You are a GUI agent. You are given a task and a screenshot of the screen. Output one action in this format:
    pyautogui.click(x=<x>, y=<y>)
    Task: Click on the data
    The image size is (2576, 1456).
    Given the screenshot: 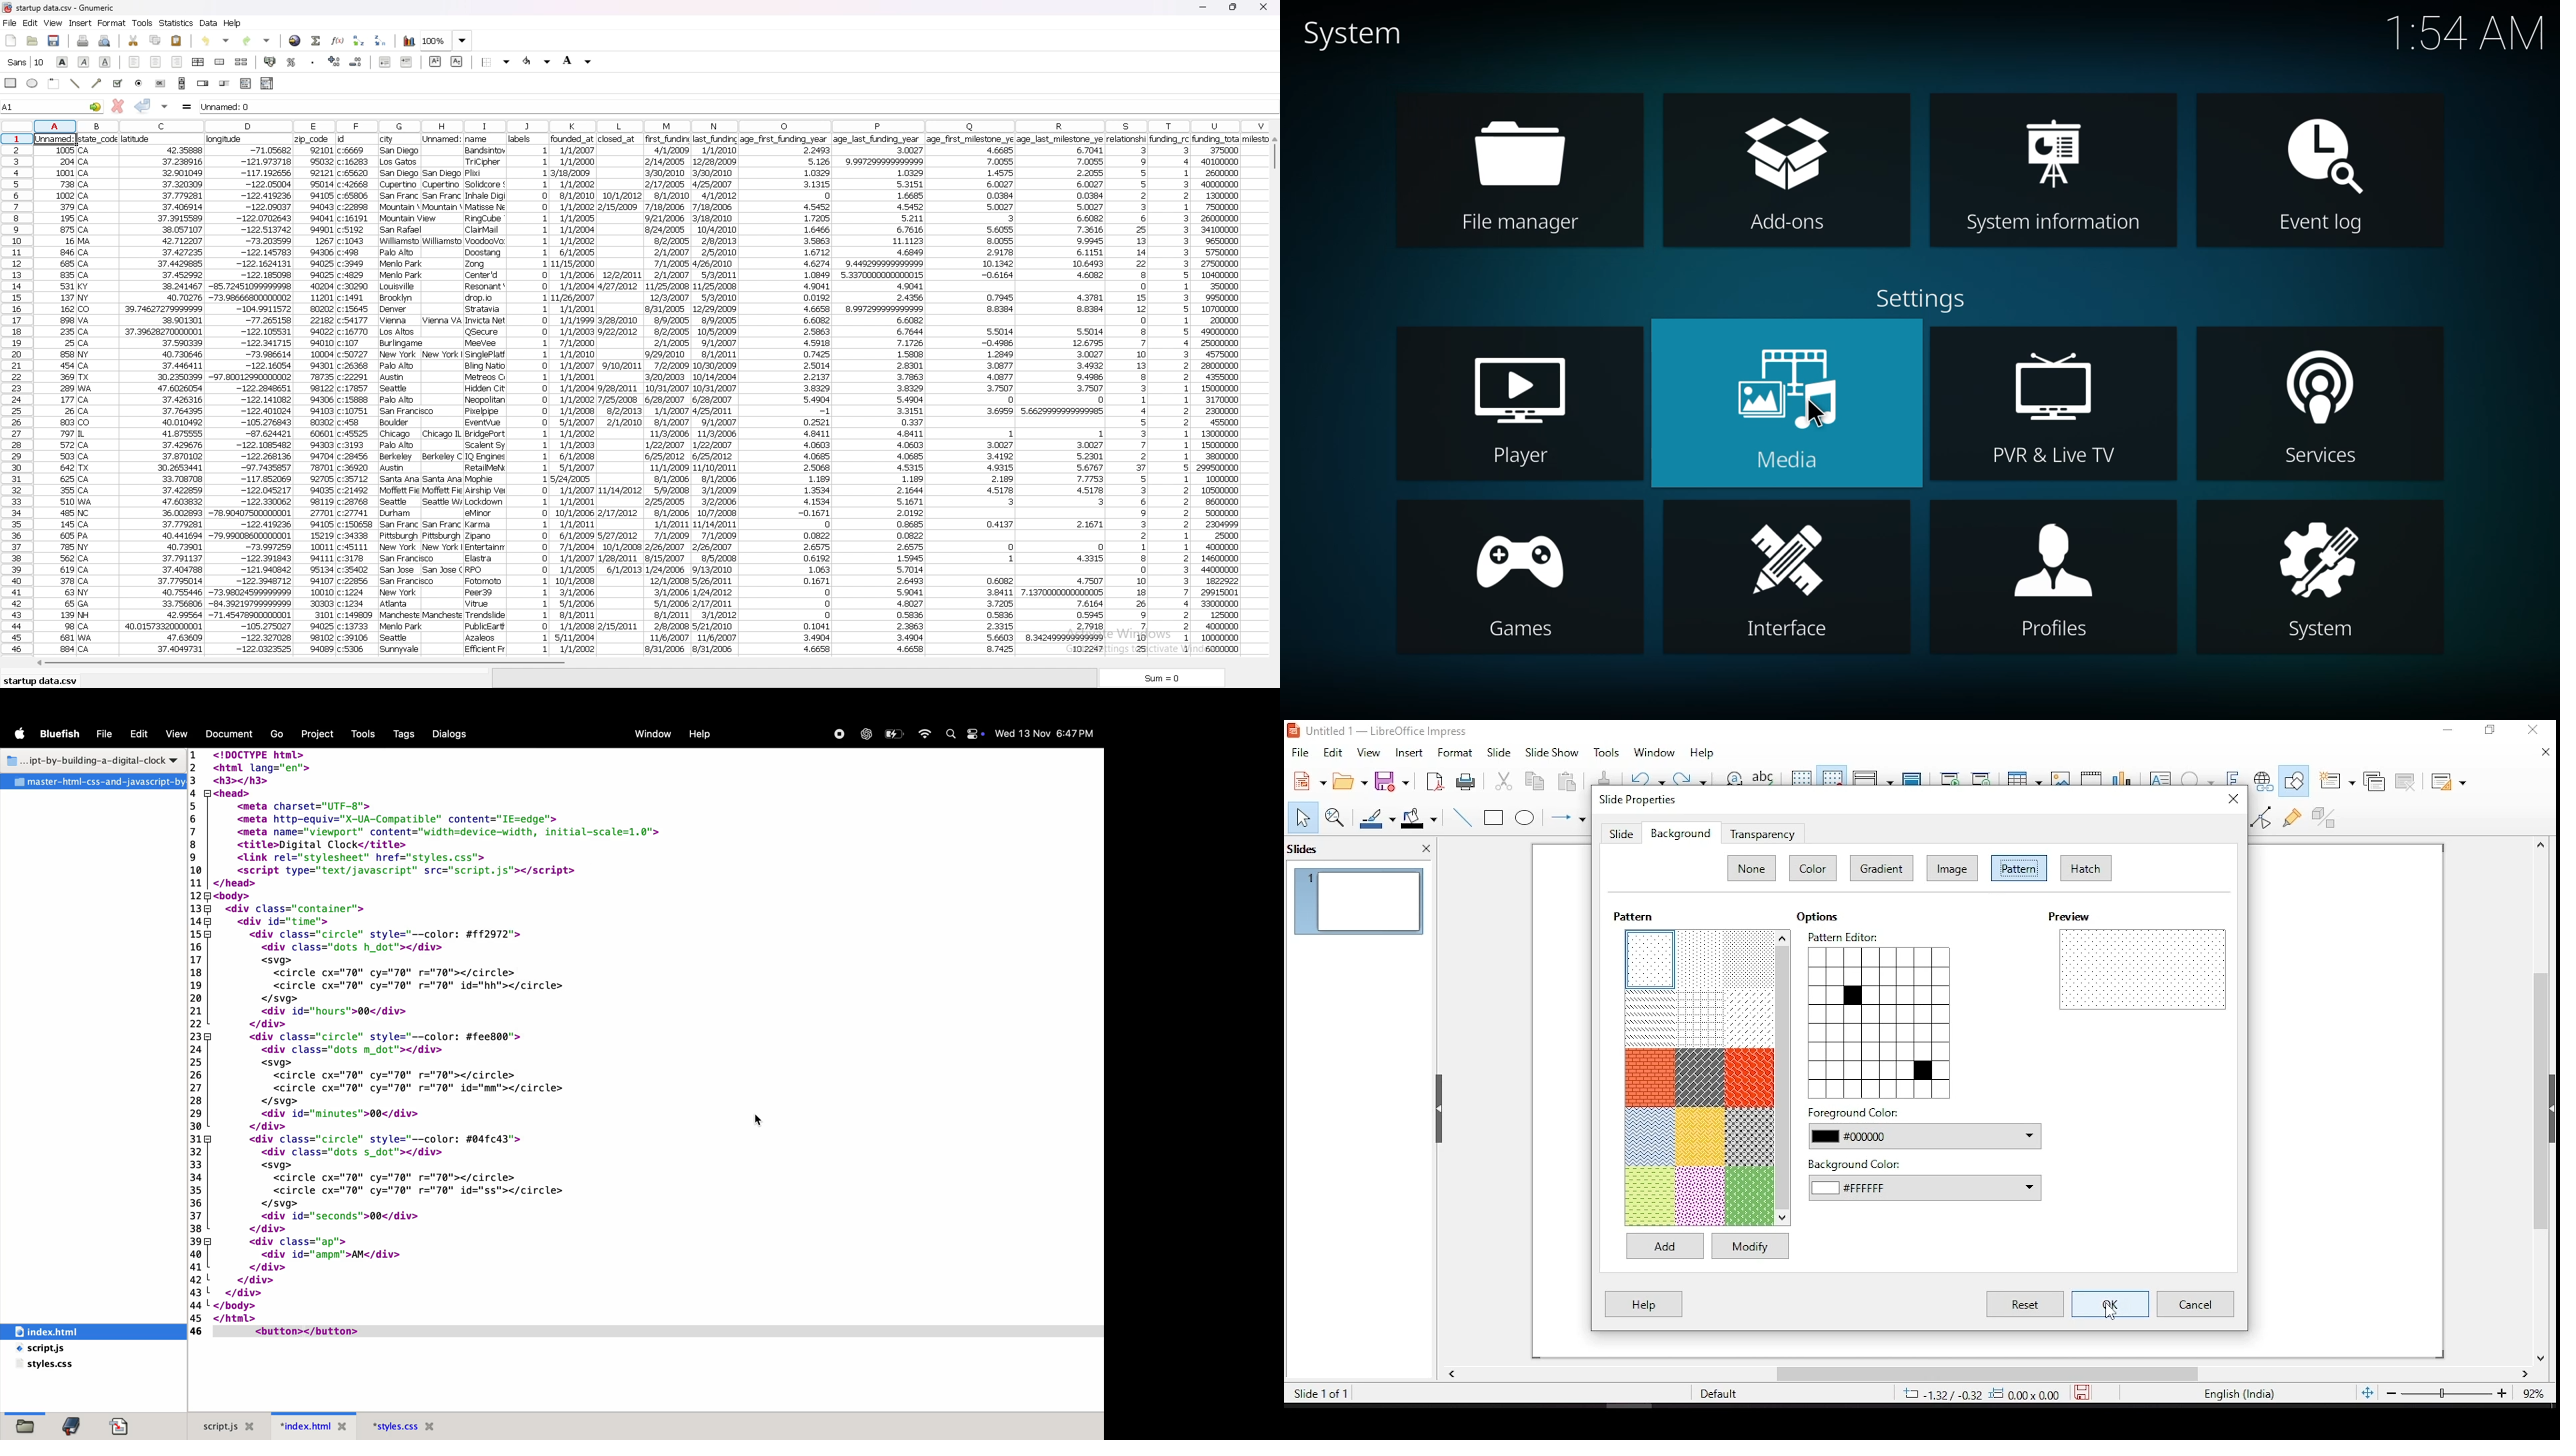 What is the action you would take?
    pyautogui.click(x=787, y=397)
    